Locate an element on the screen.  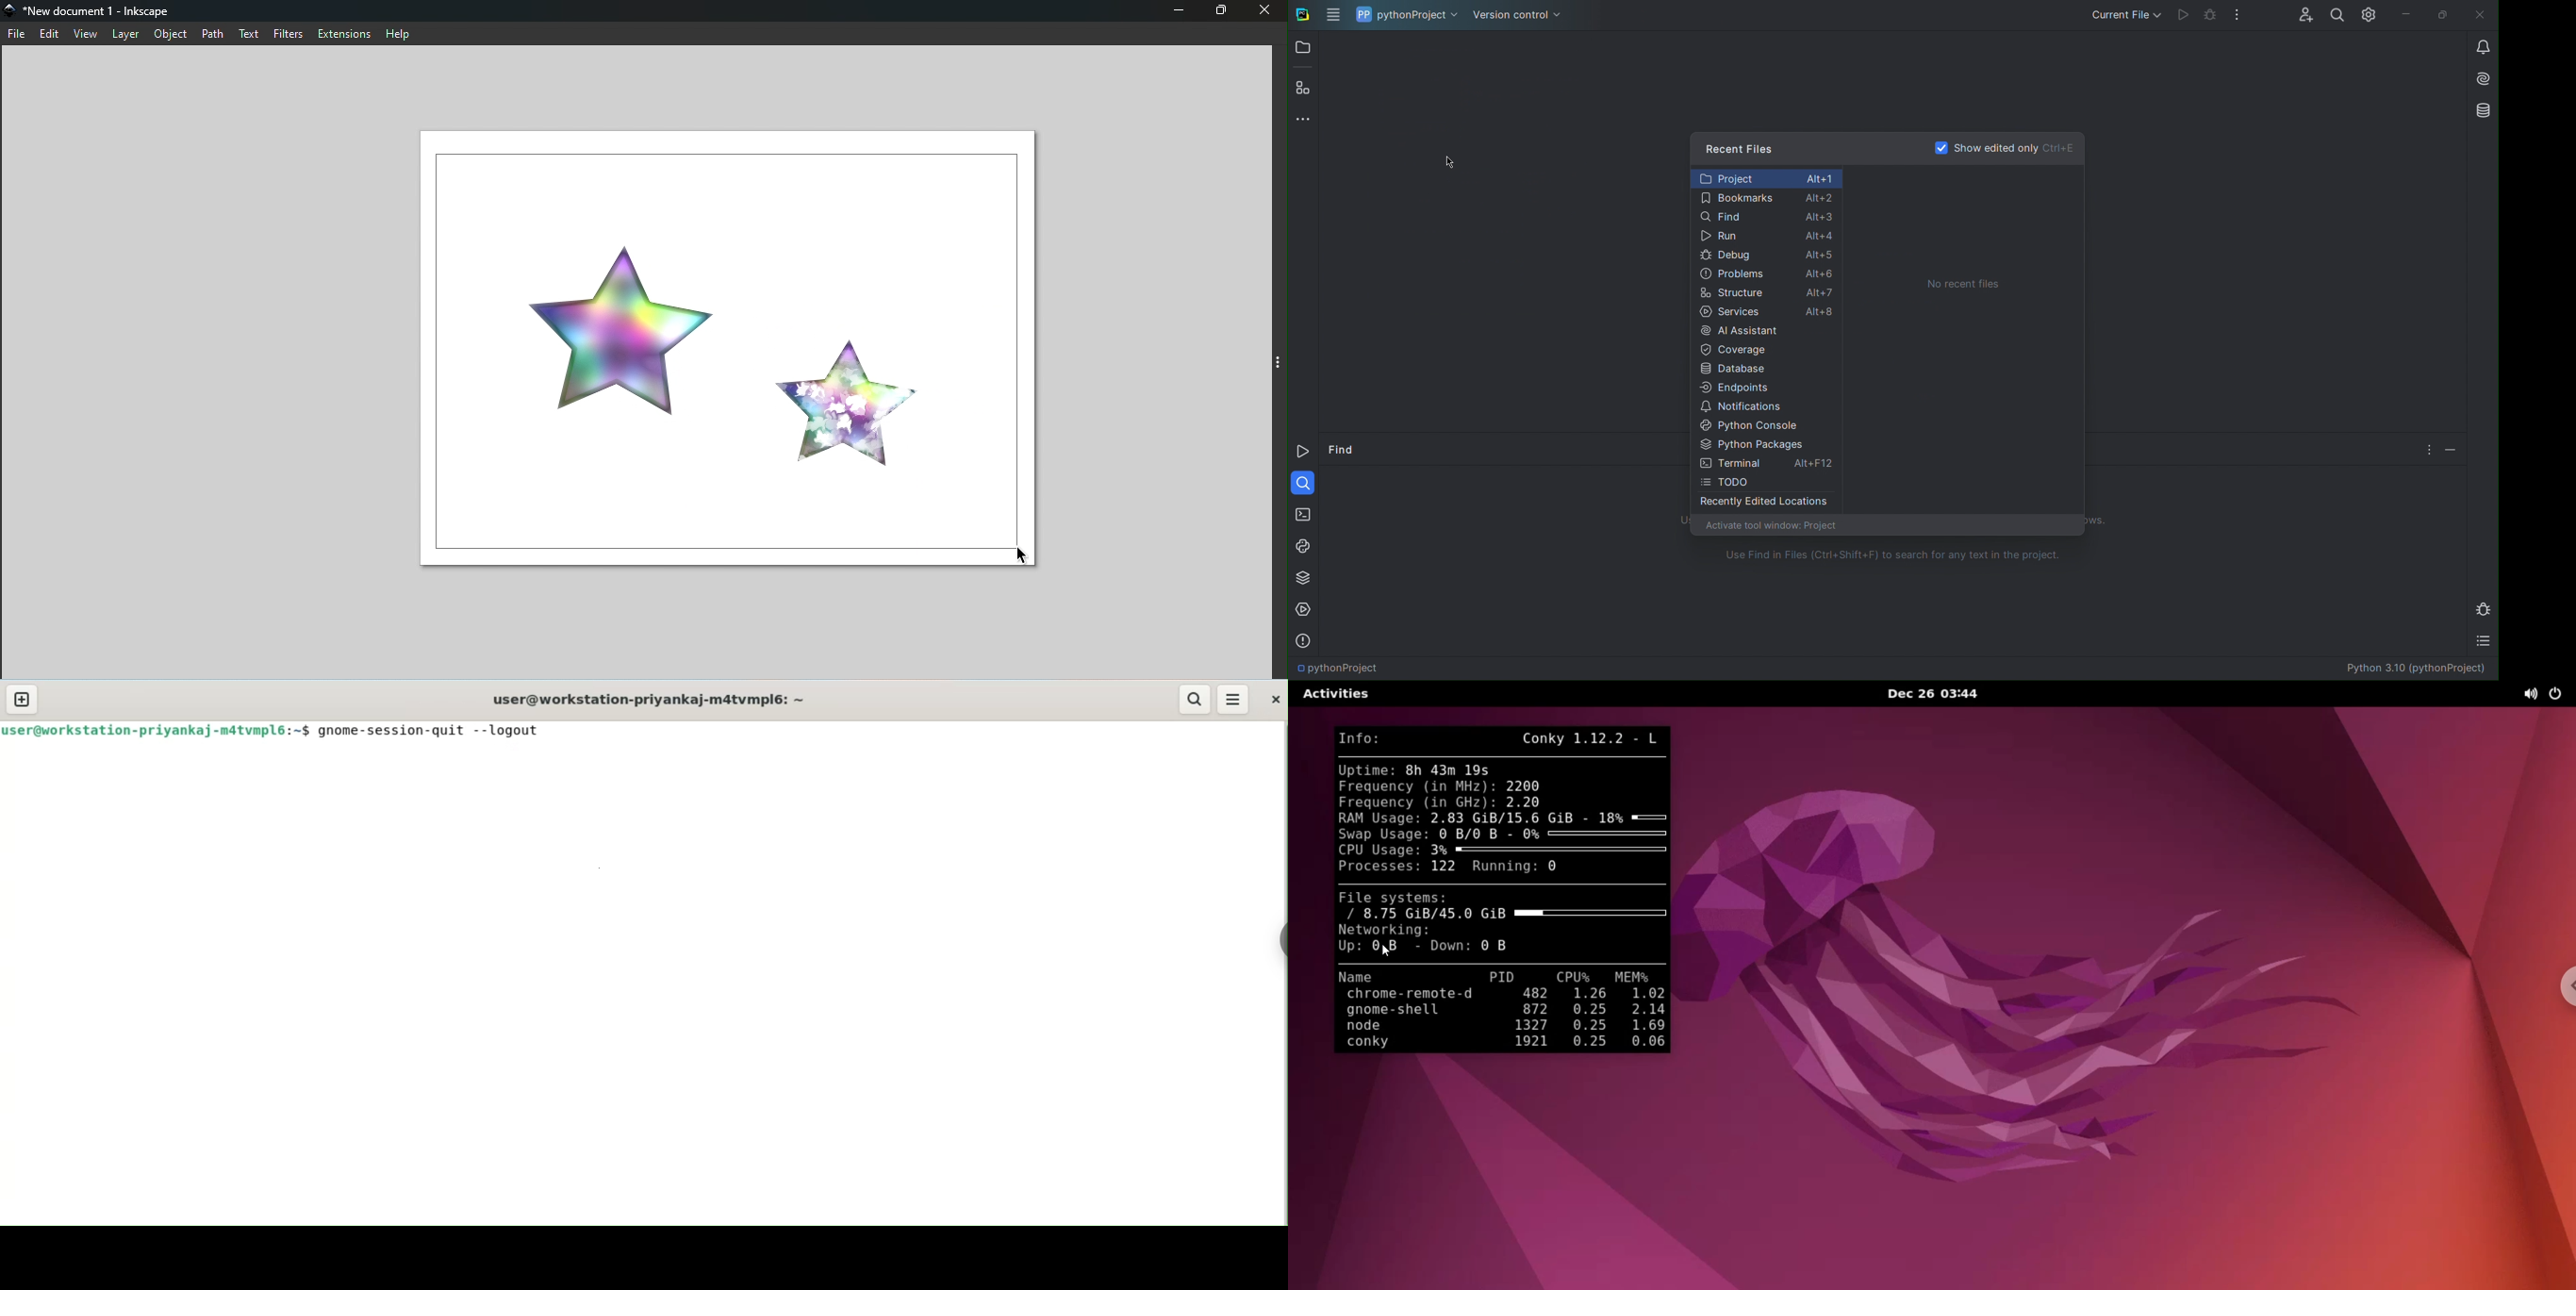
Extensions is located at coordinates (345, 33).